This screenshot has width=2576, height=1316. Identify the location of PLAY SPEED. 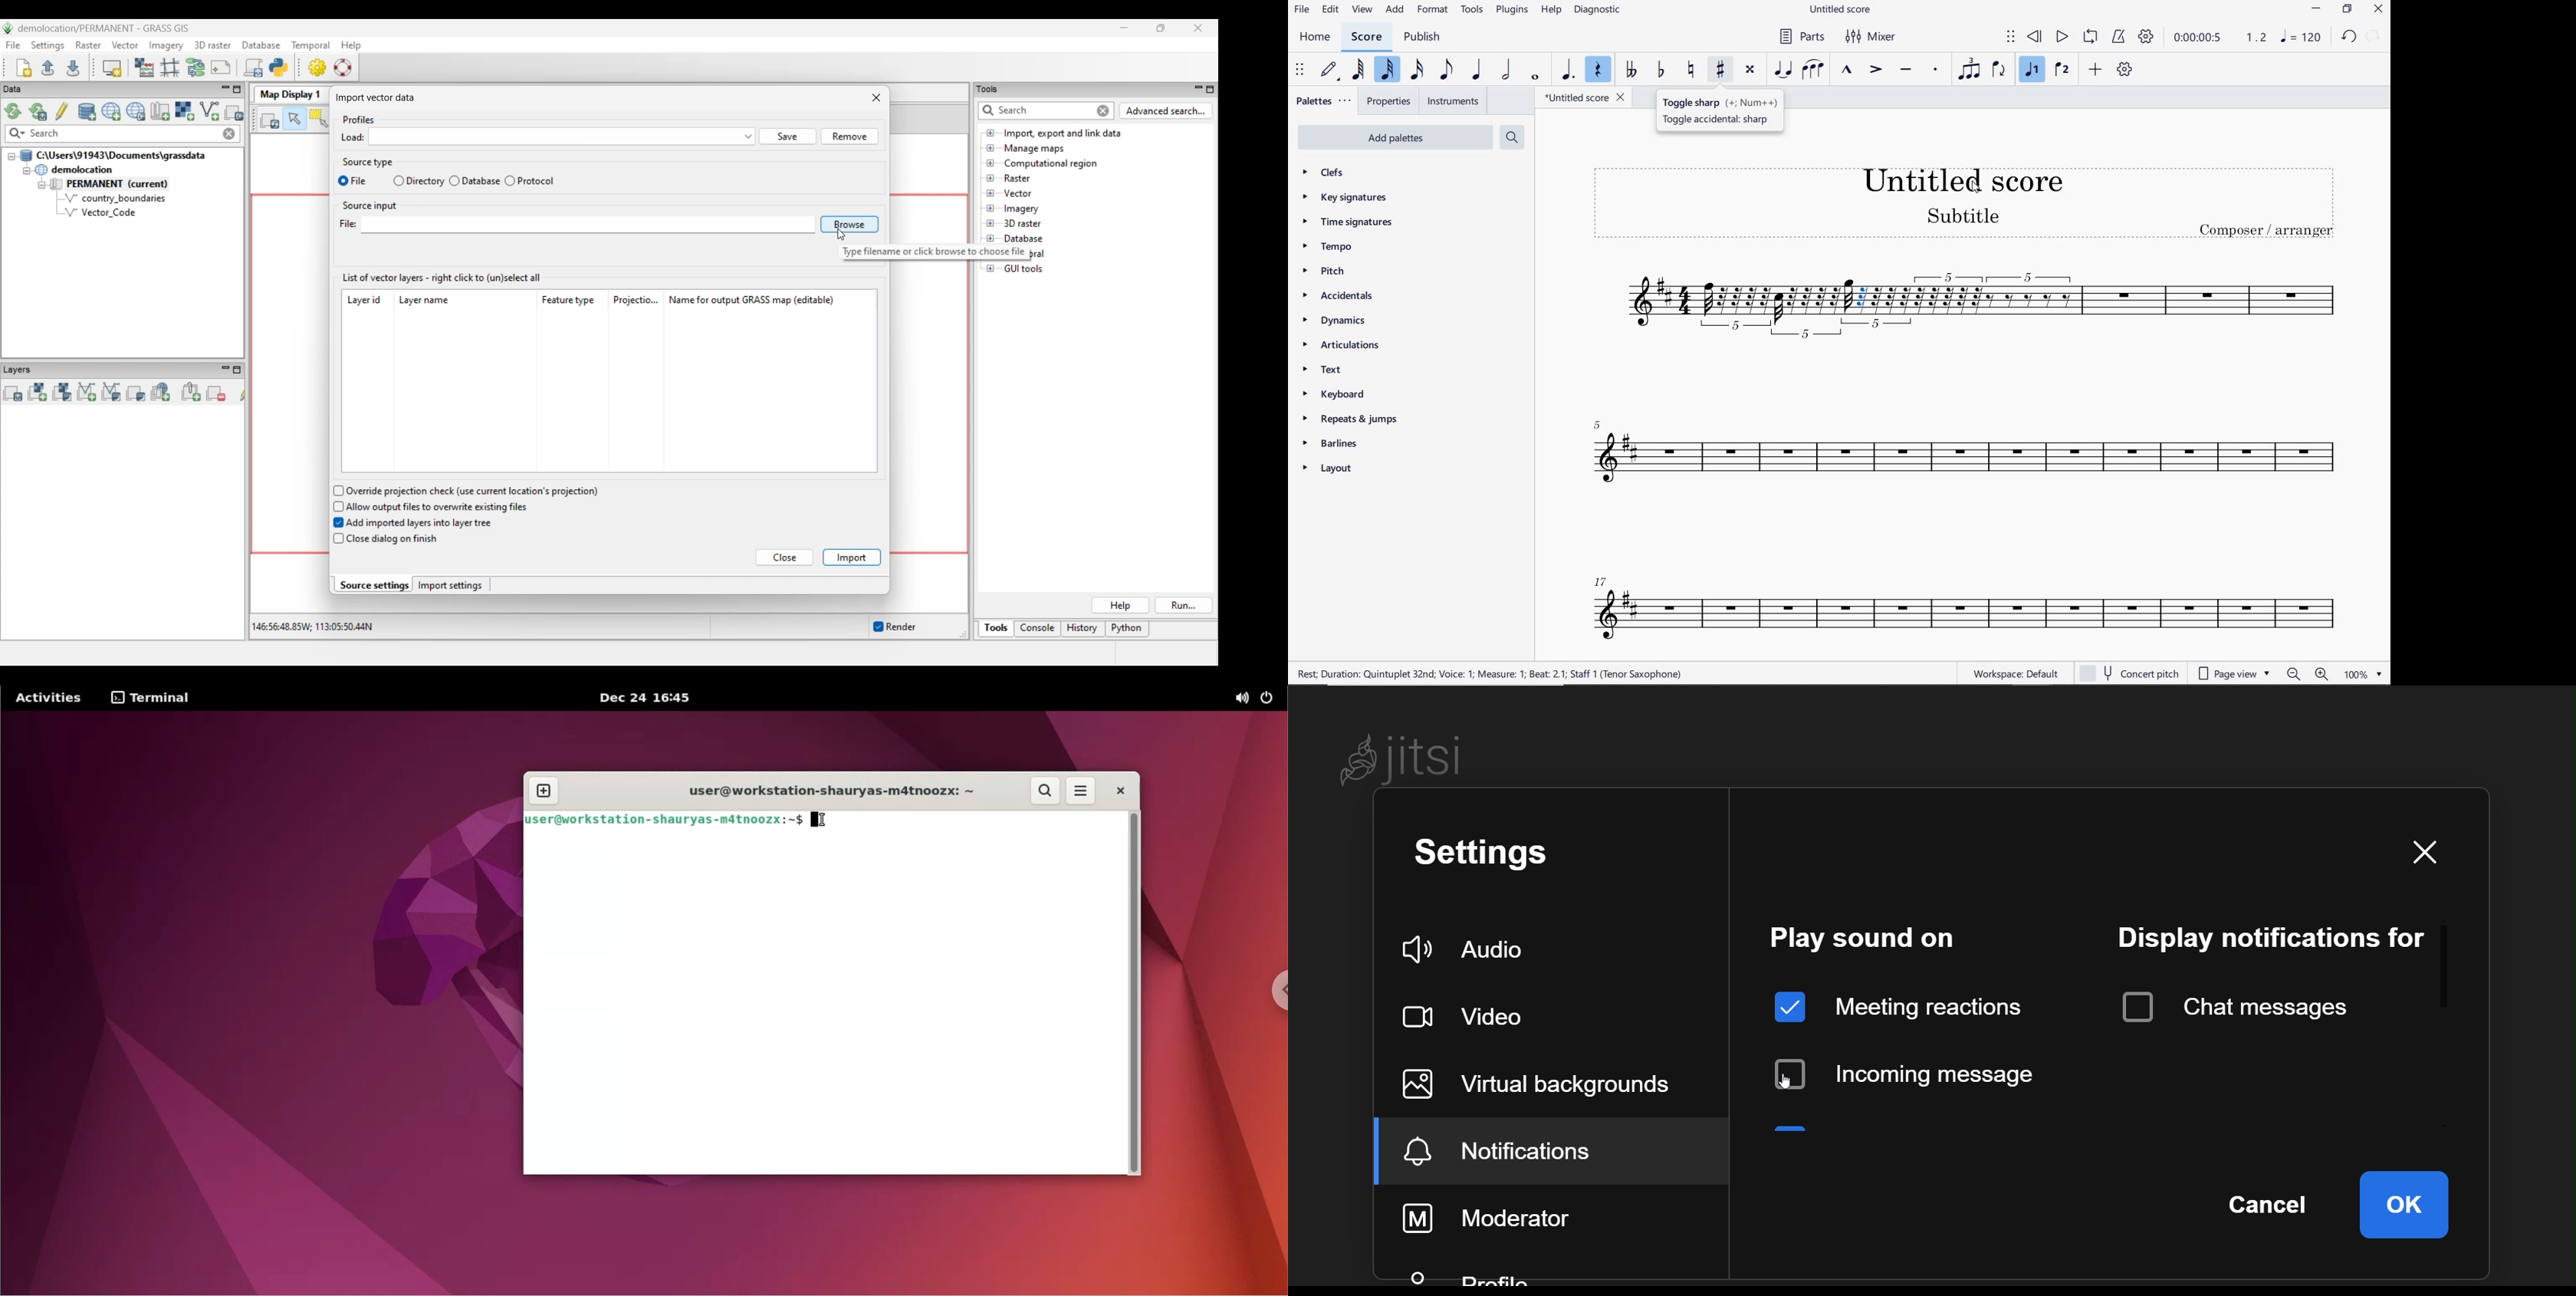
(2220, 39).